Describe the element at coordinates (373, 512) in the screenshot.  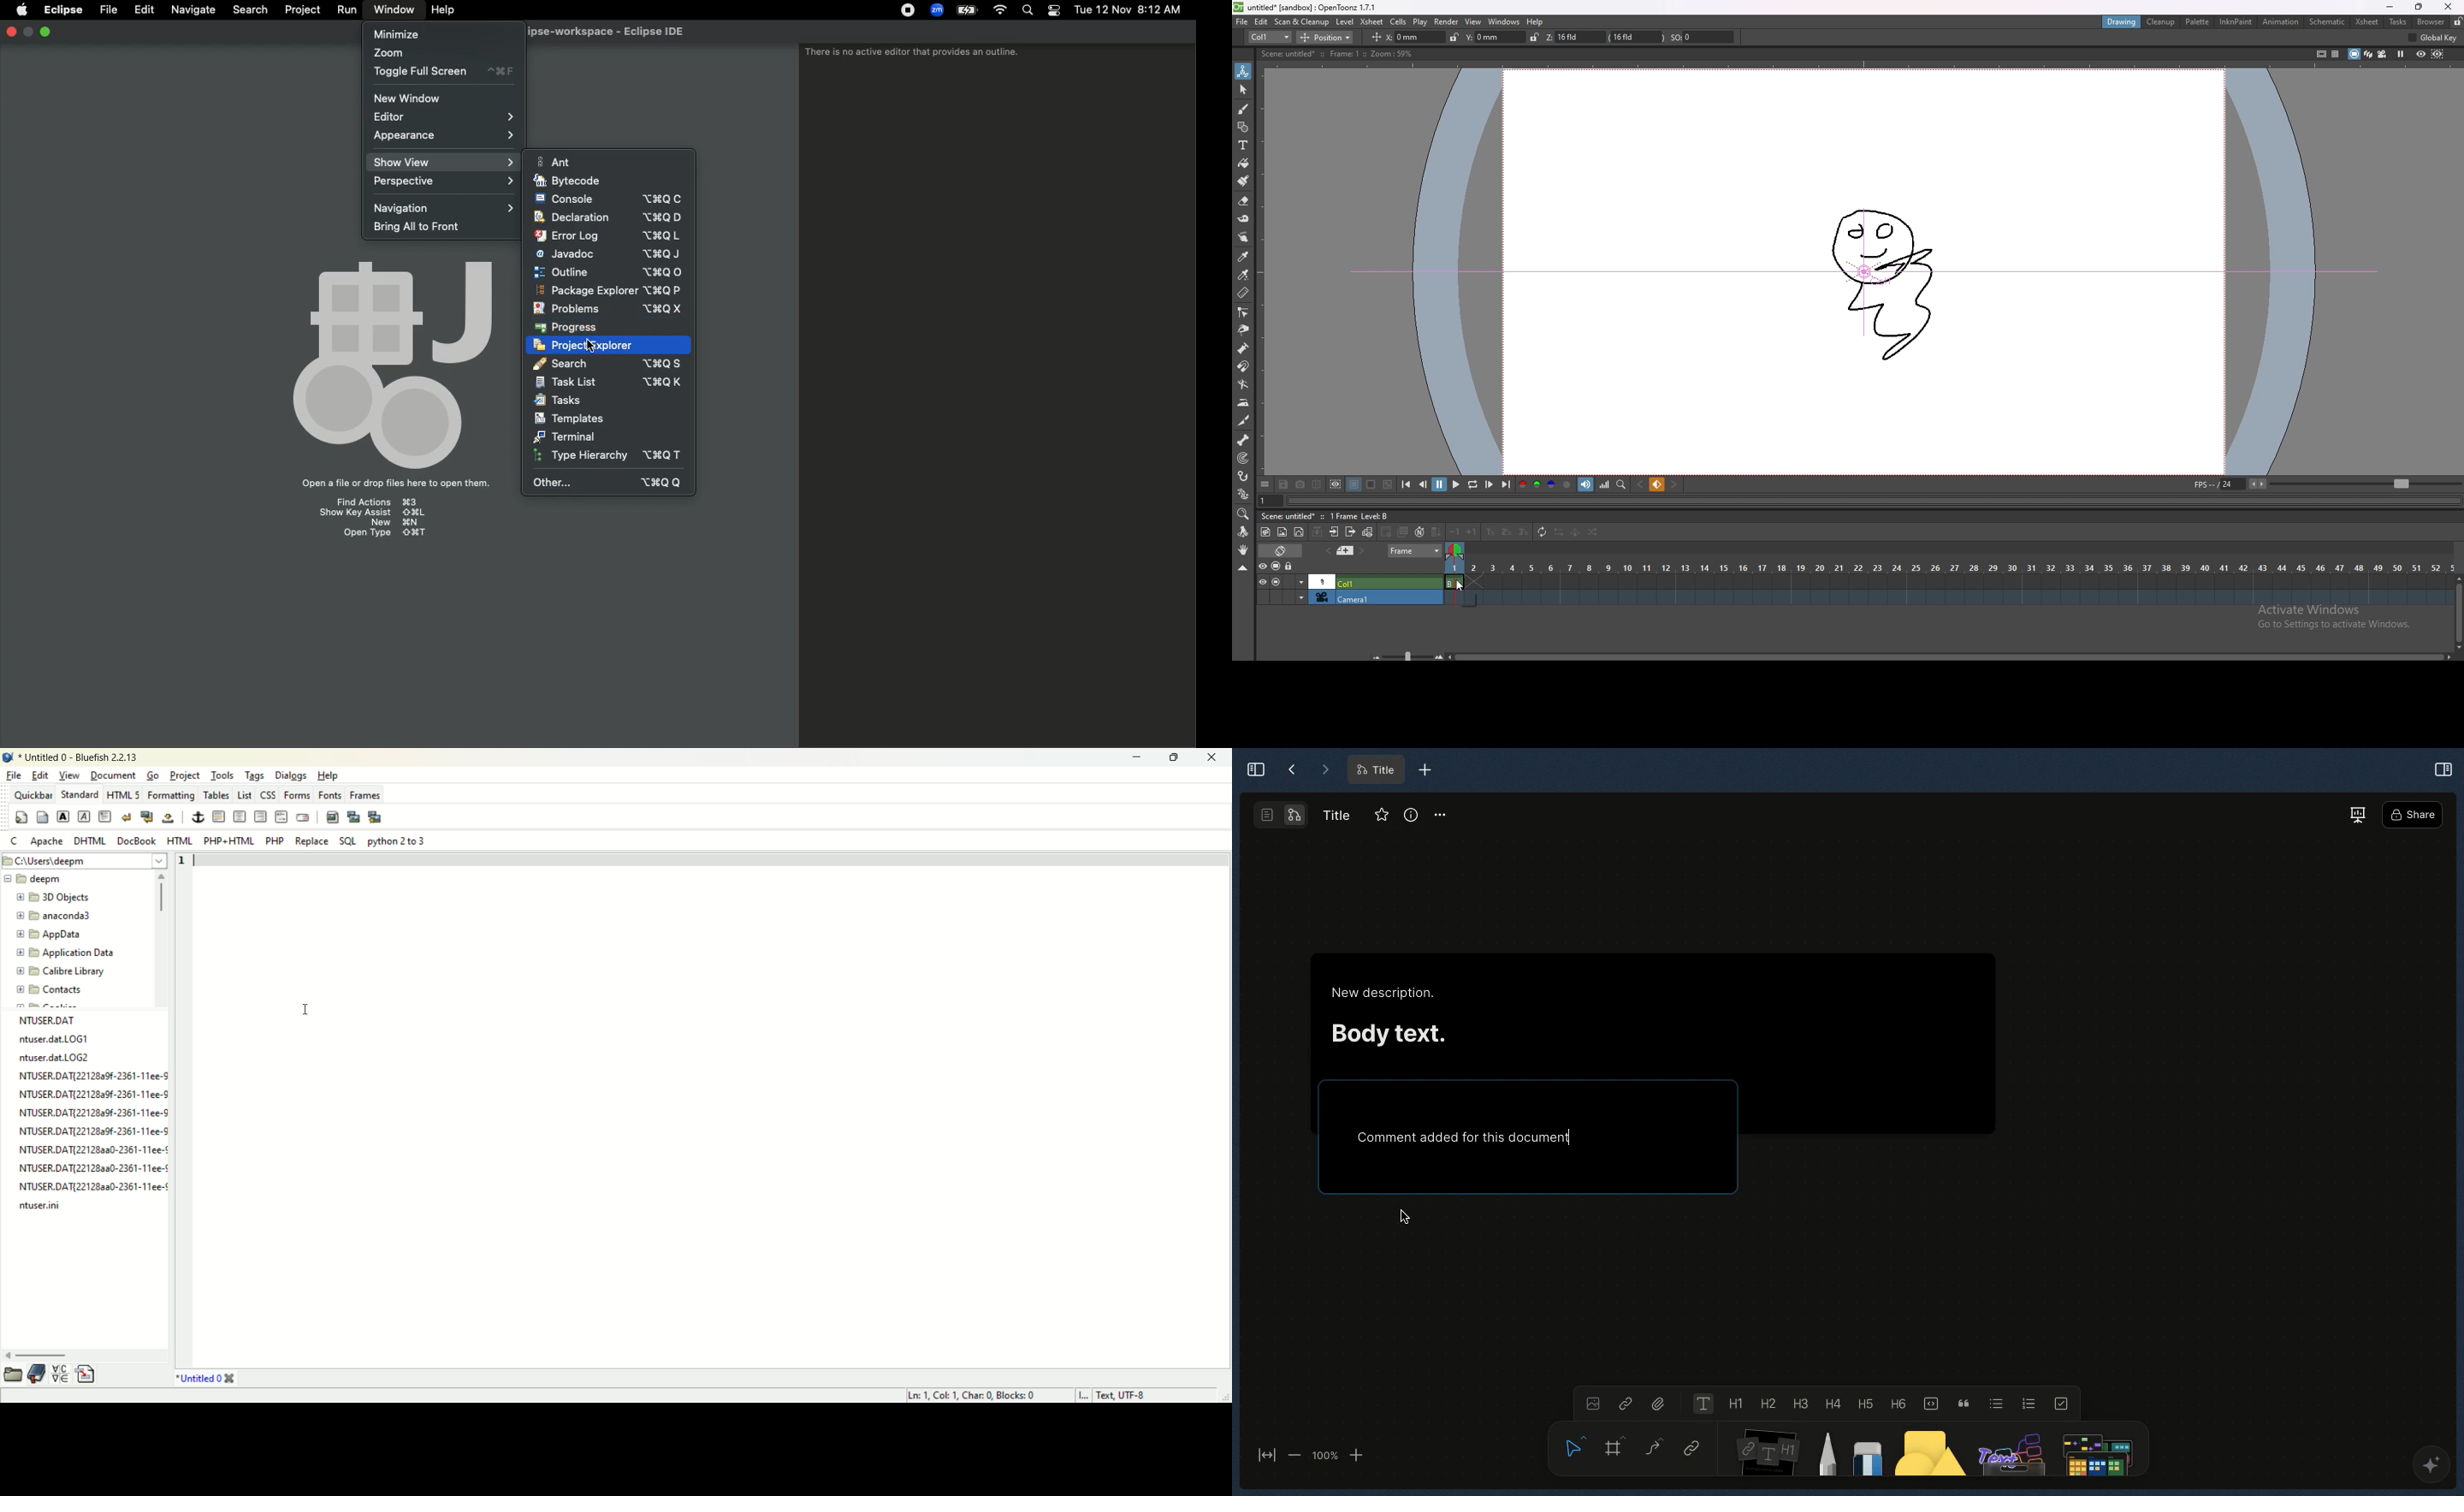
I see `Show key assist` at that location.